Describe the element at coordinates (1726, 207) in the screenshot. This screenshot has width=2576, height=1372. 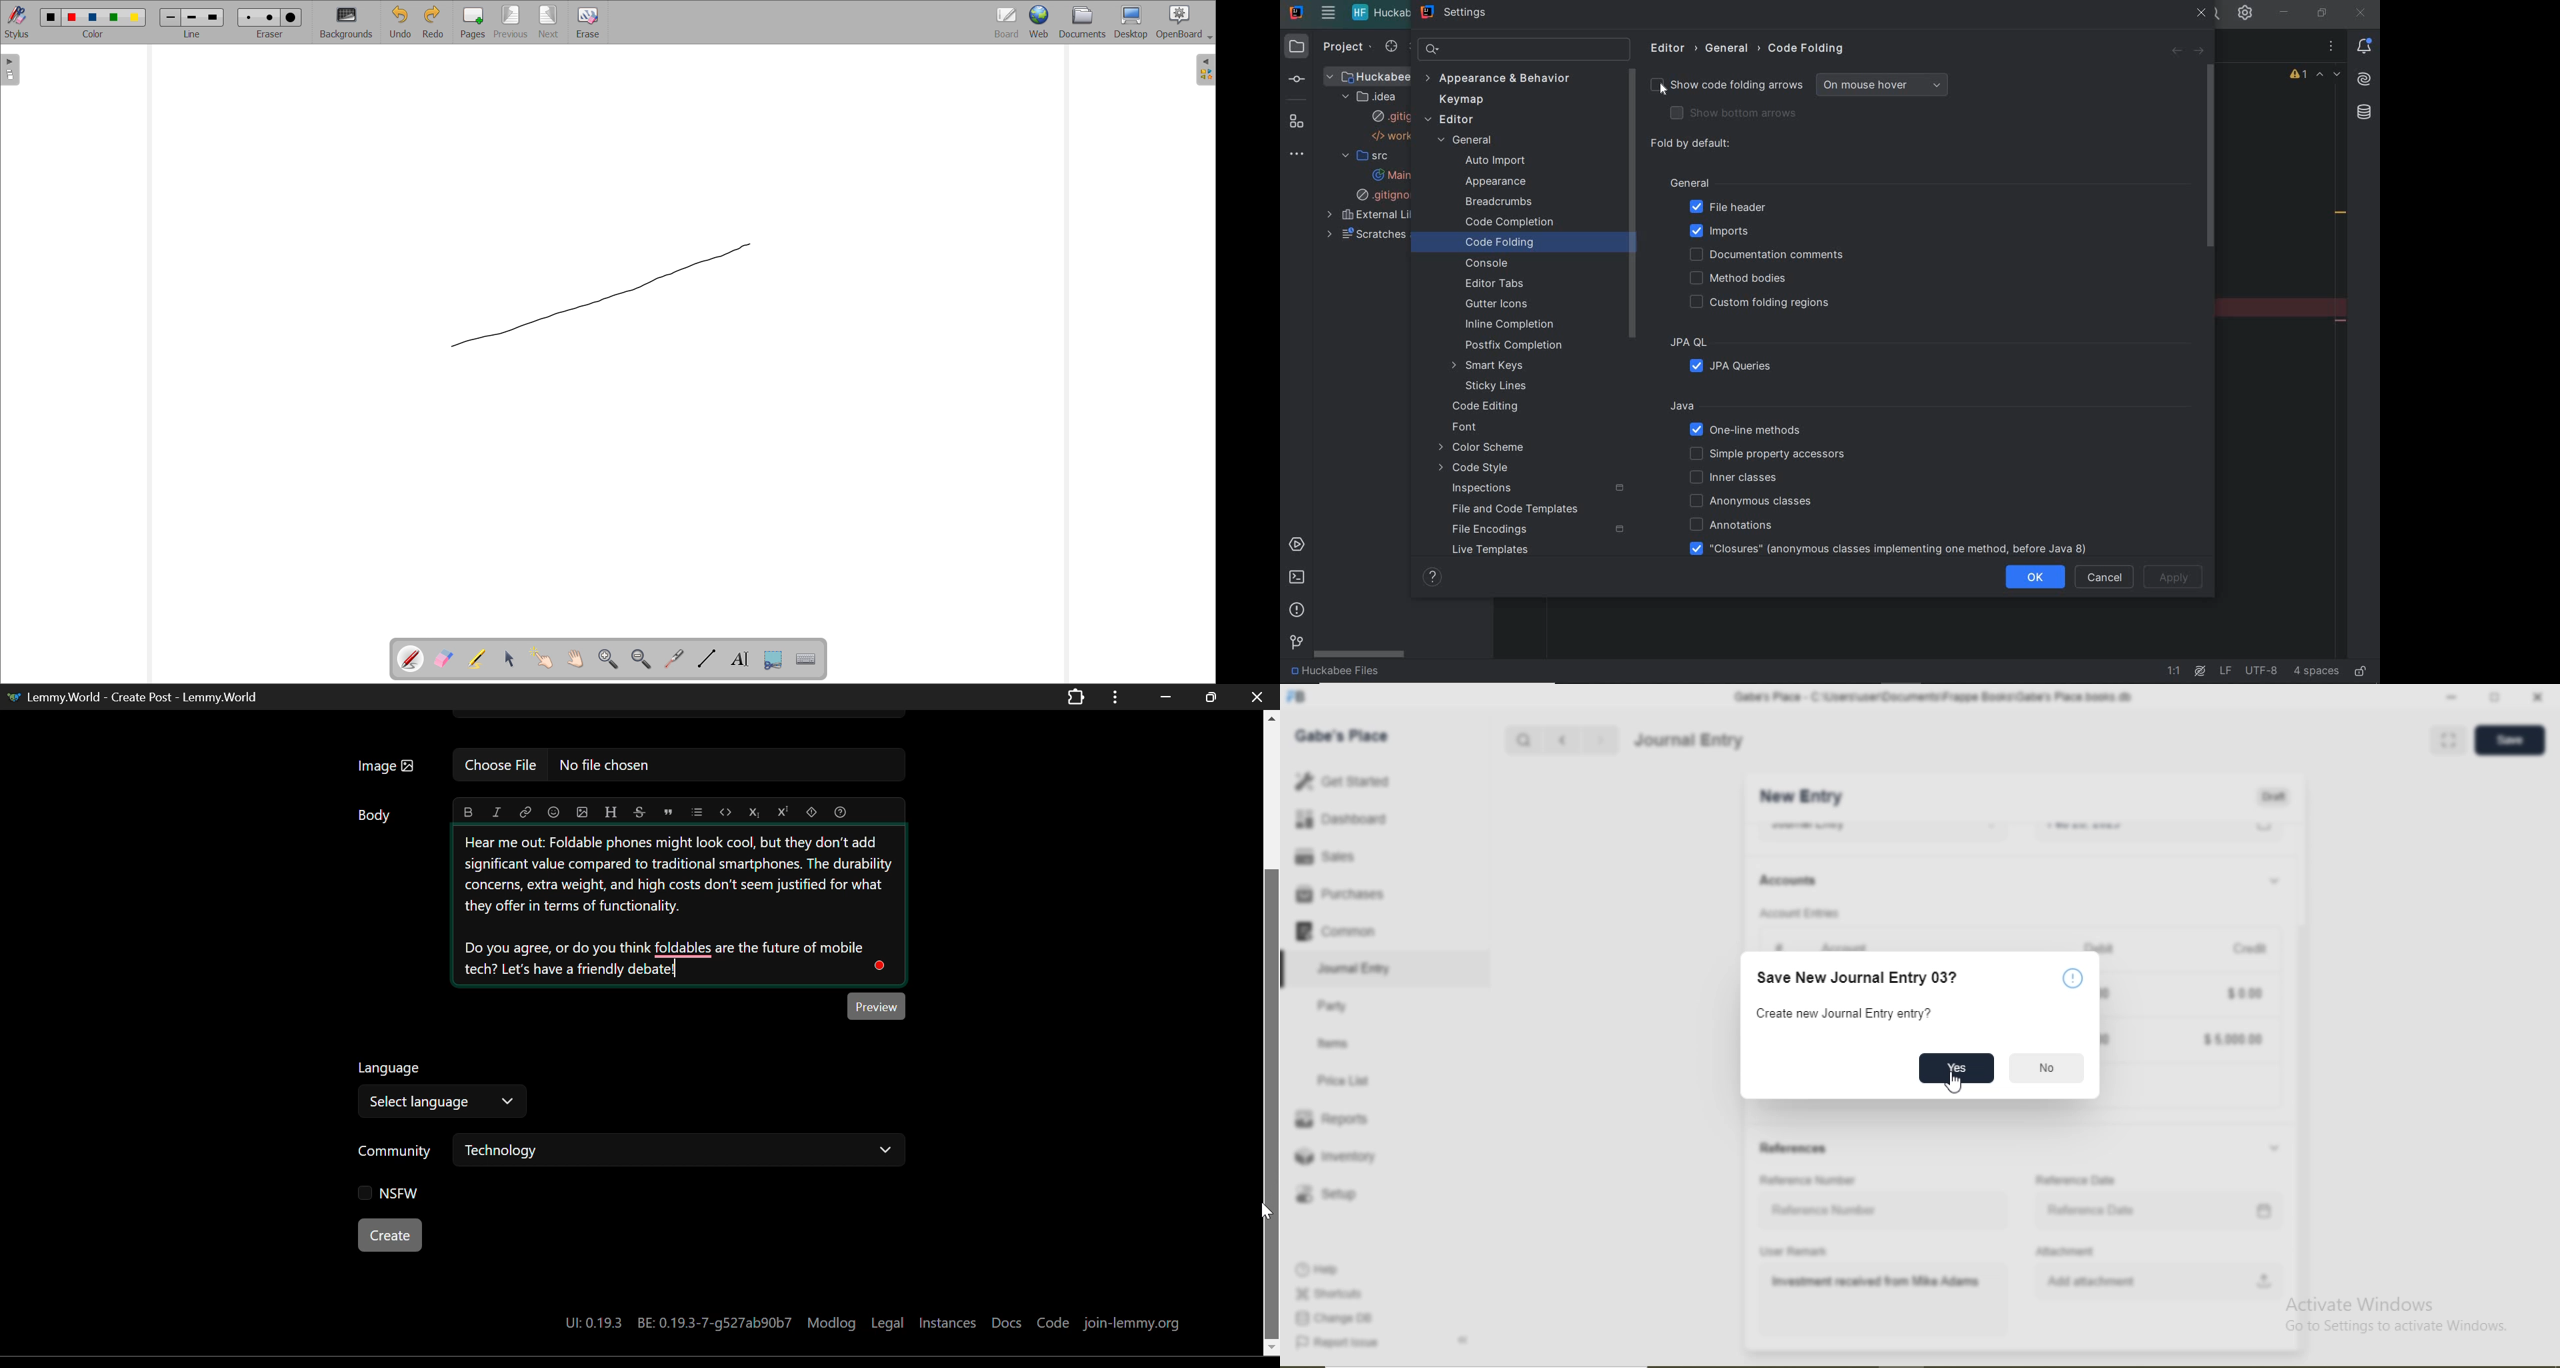
I see `file header` at that location.